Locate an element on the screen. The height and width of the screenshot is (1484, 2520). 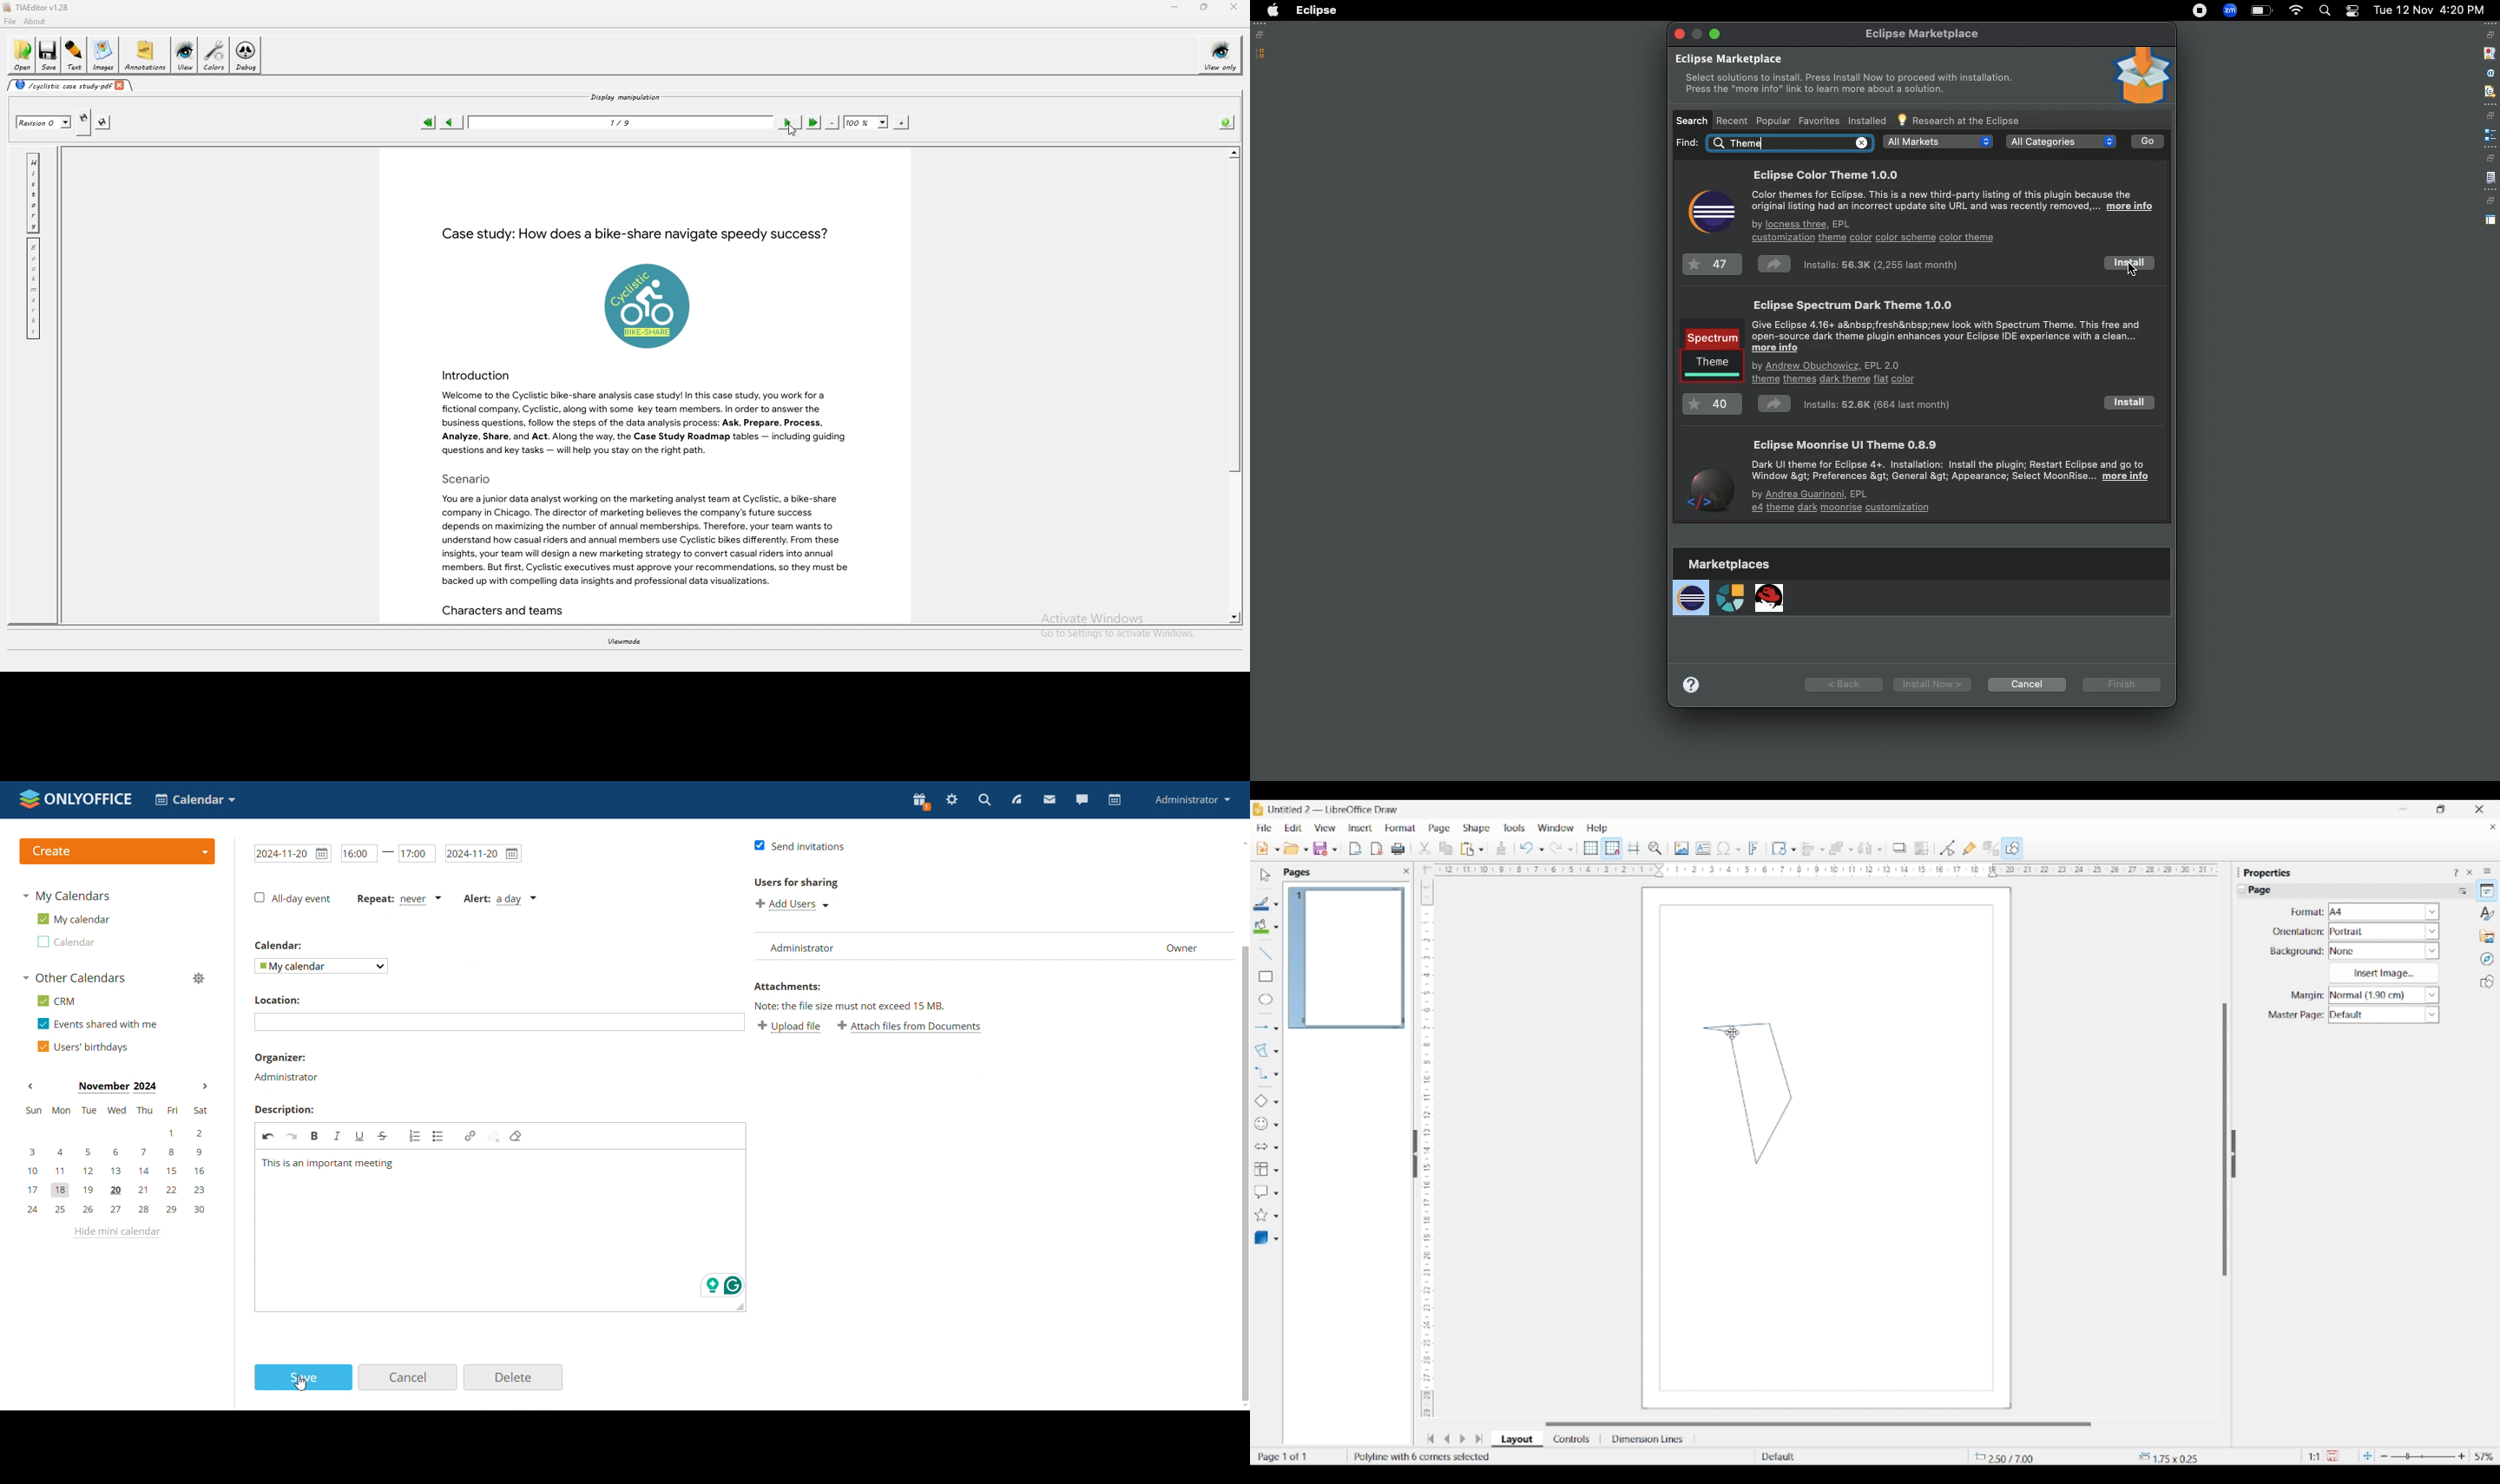
cursor is located at coordinates (301, 1383).